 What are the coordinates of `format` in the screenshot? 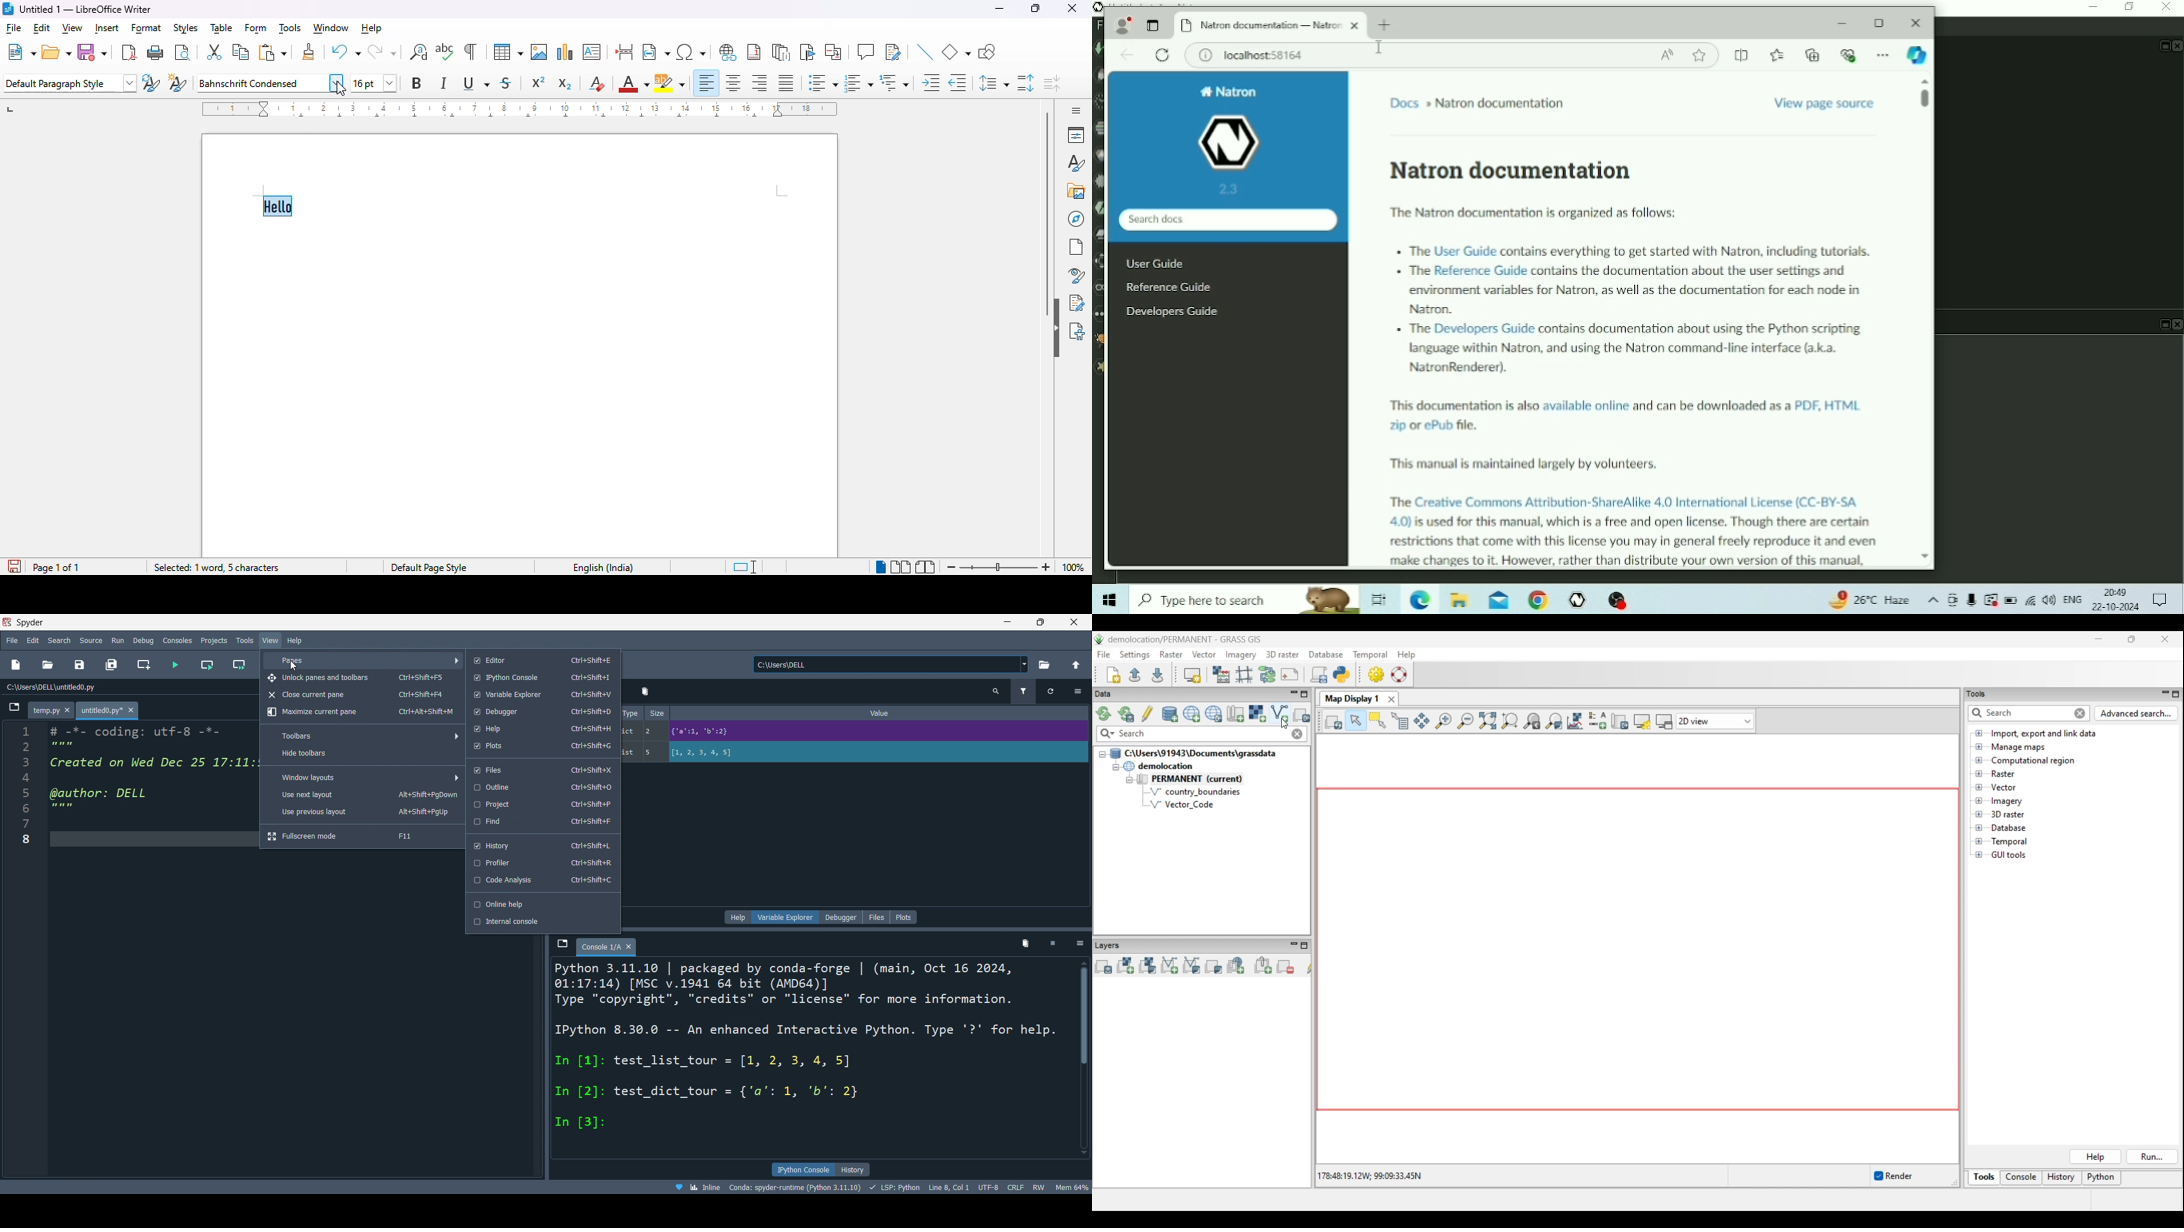 It's located at (147, 30).